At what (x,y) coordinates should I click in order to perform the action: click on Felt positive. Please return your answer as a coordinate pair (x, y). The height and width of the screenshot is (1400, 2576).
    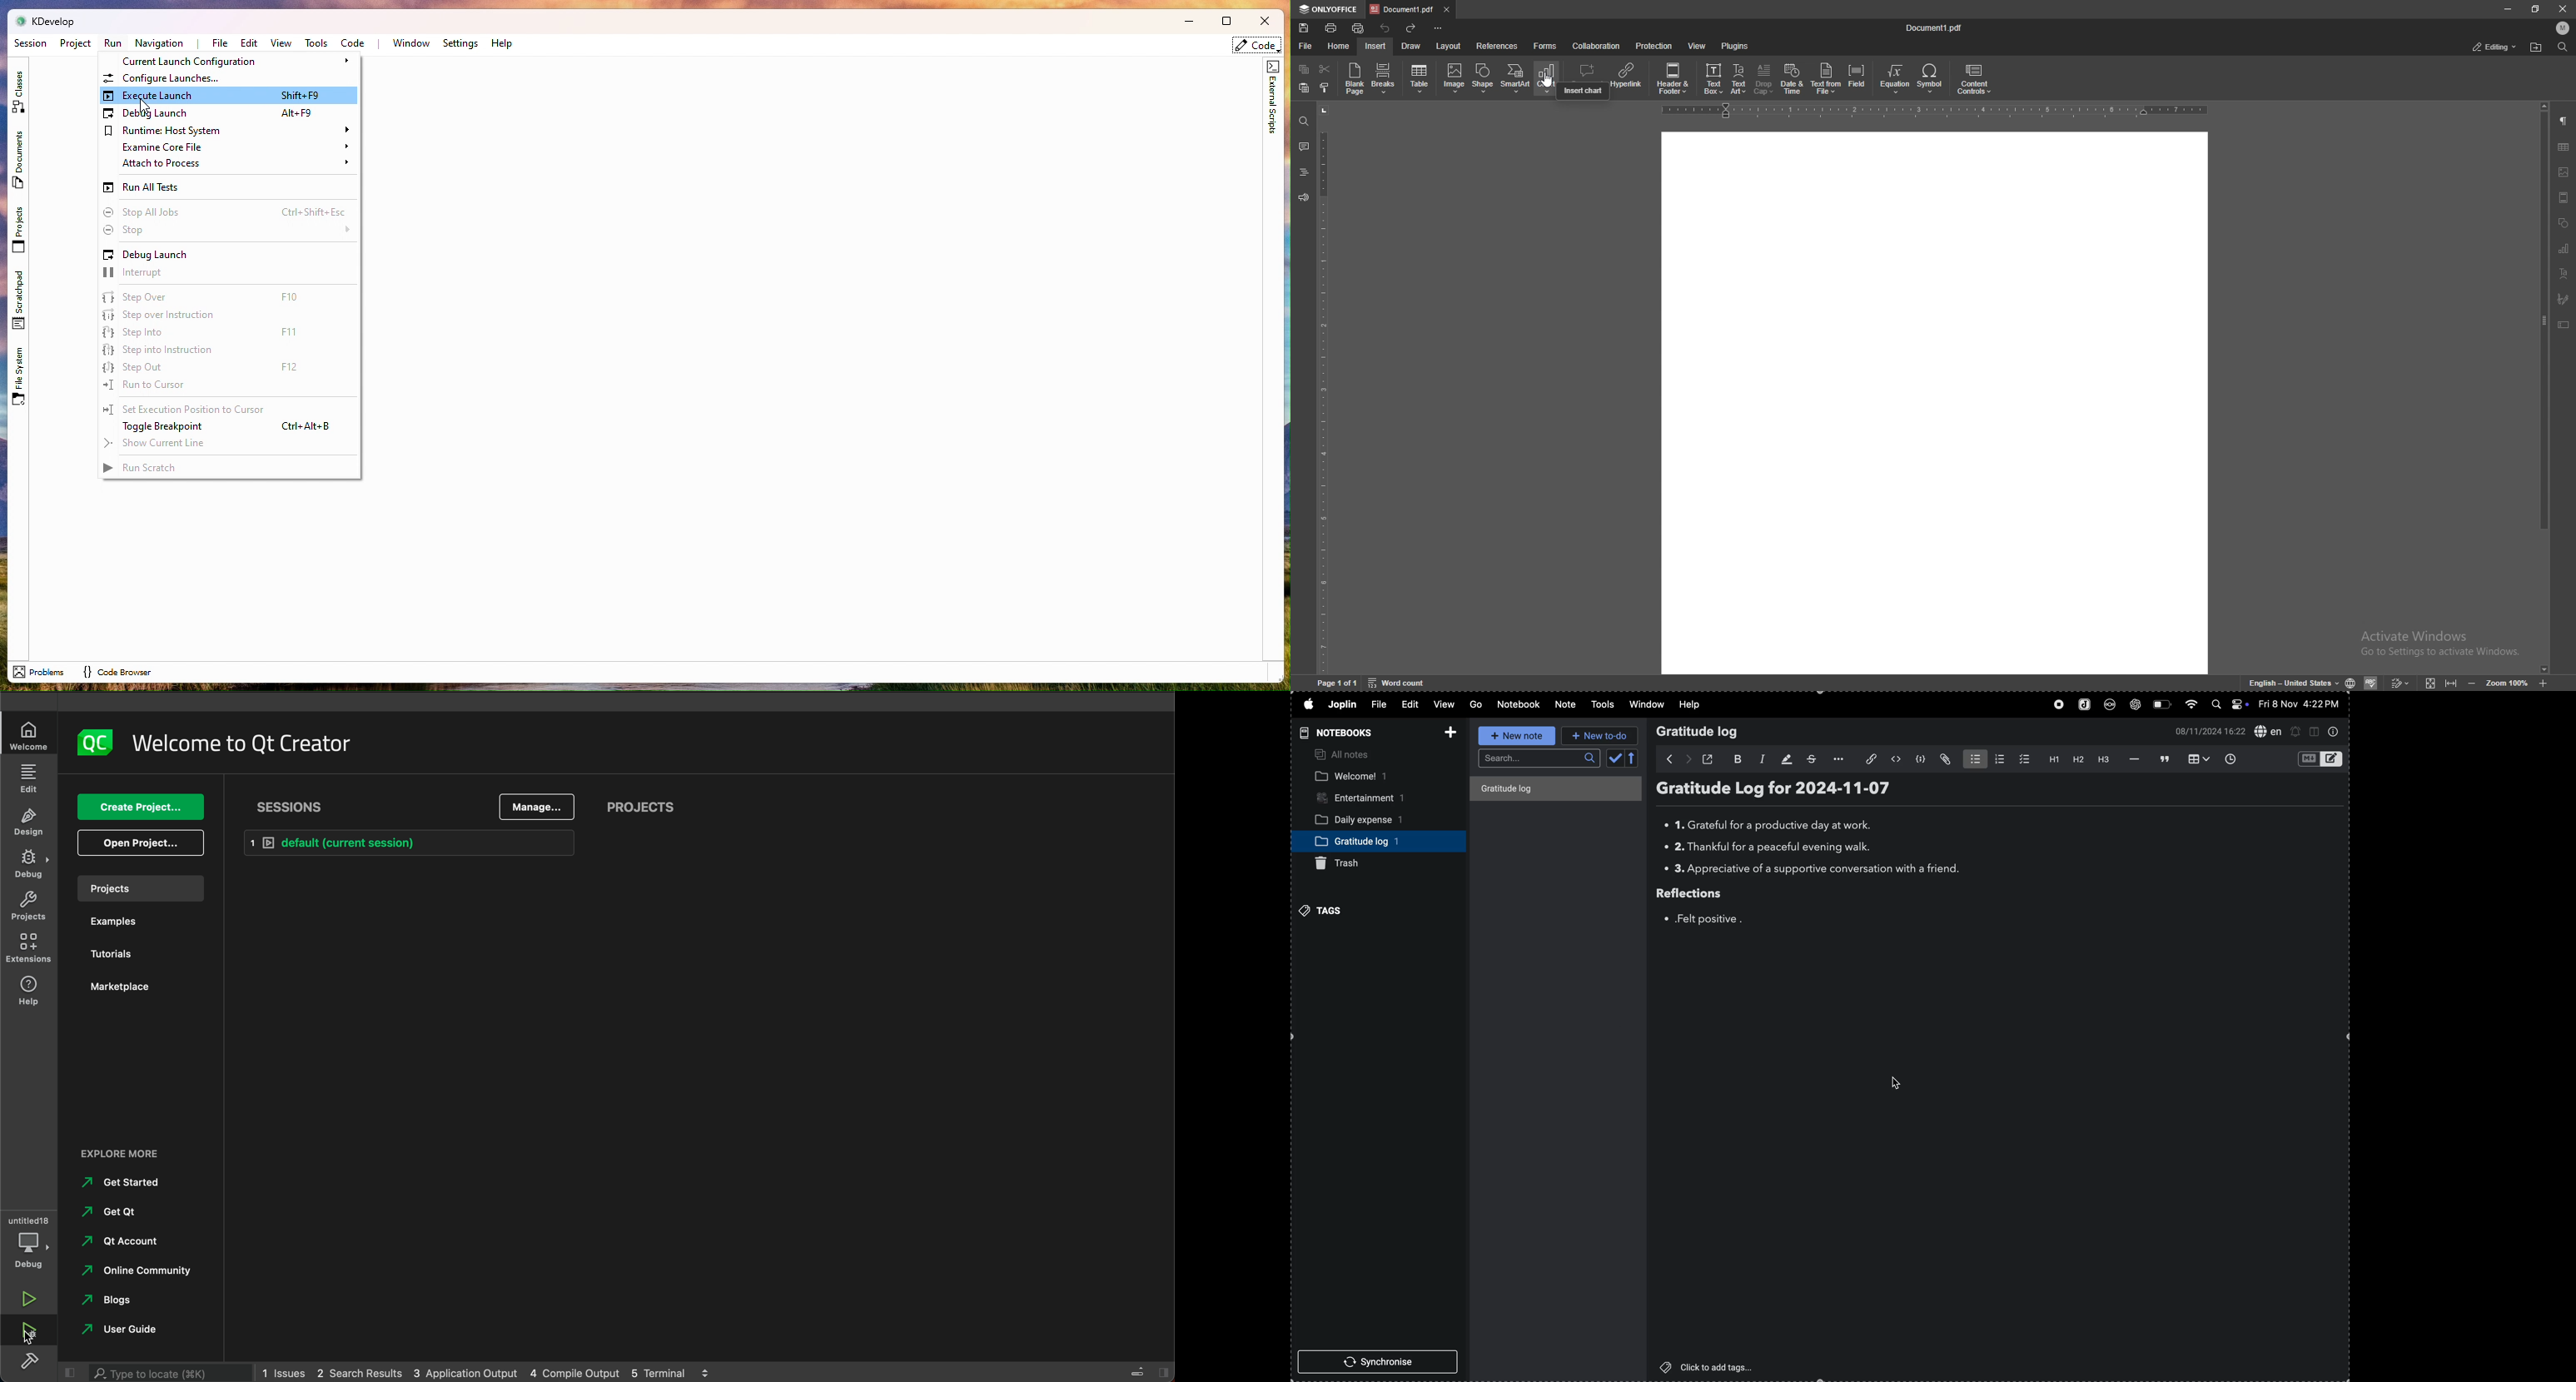
    Looking at the image, I should click on (1703, 919).